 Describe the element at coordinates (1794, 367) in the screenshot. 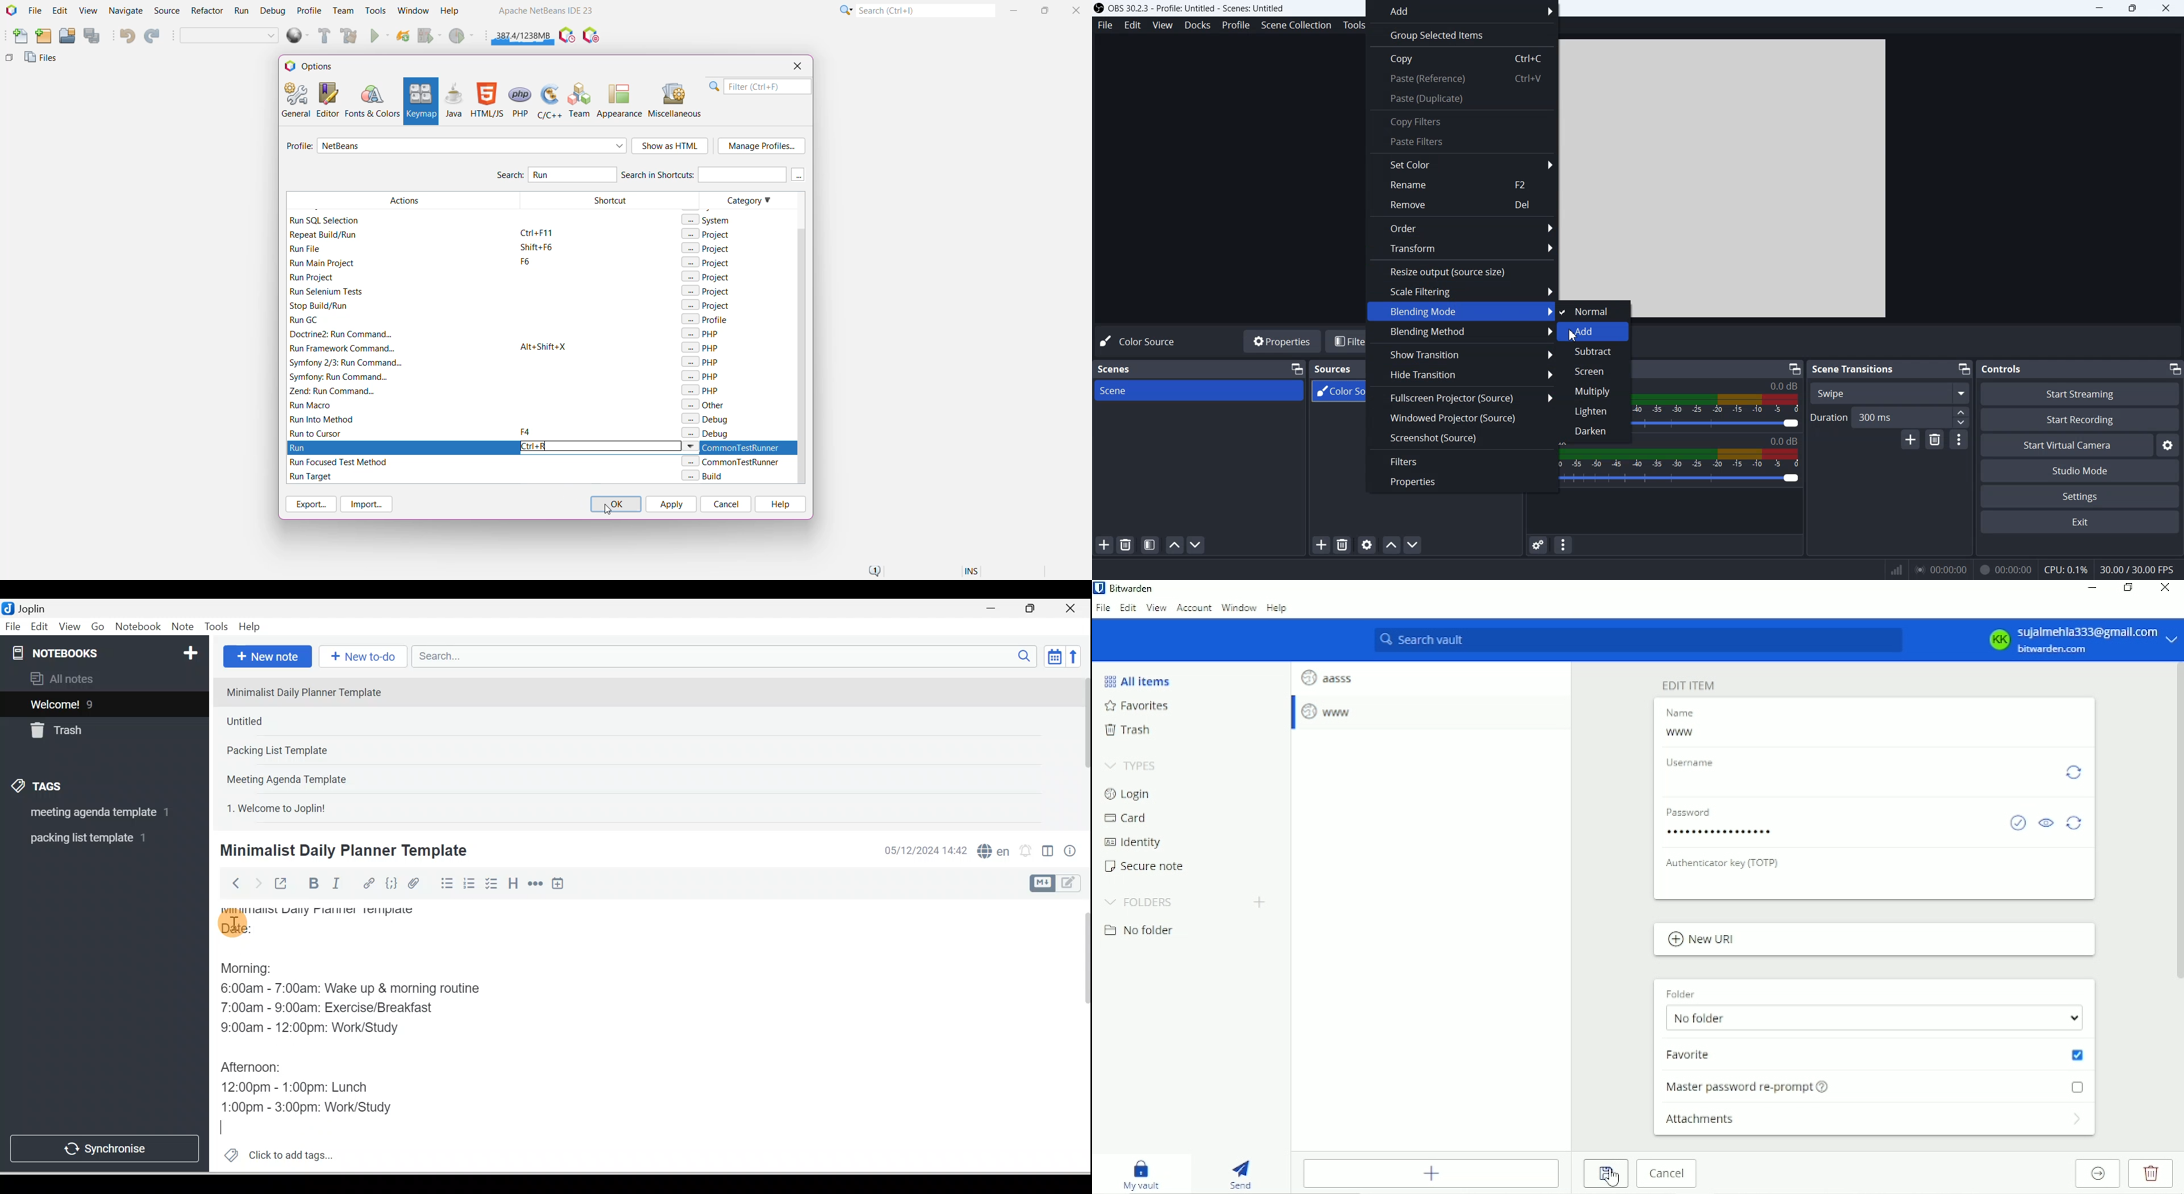

I see `Minimize` at that location.